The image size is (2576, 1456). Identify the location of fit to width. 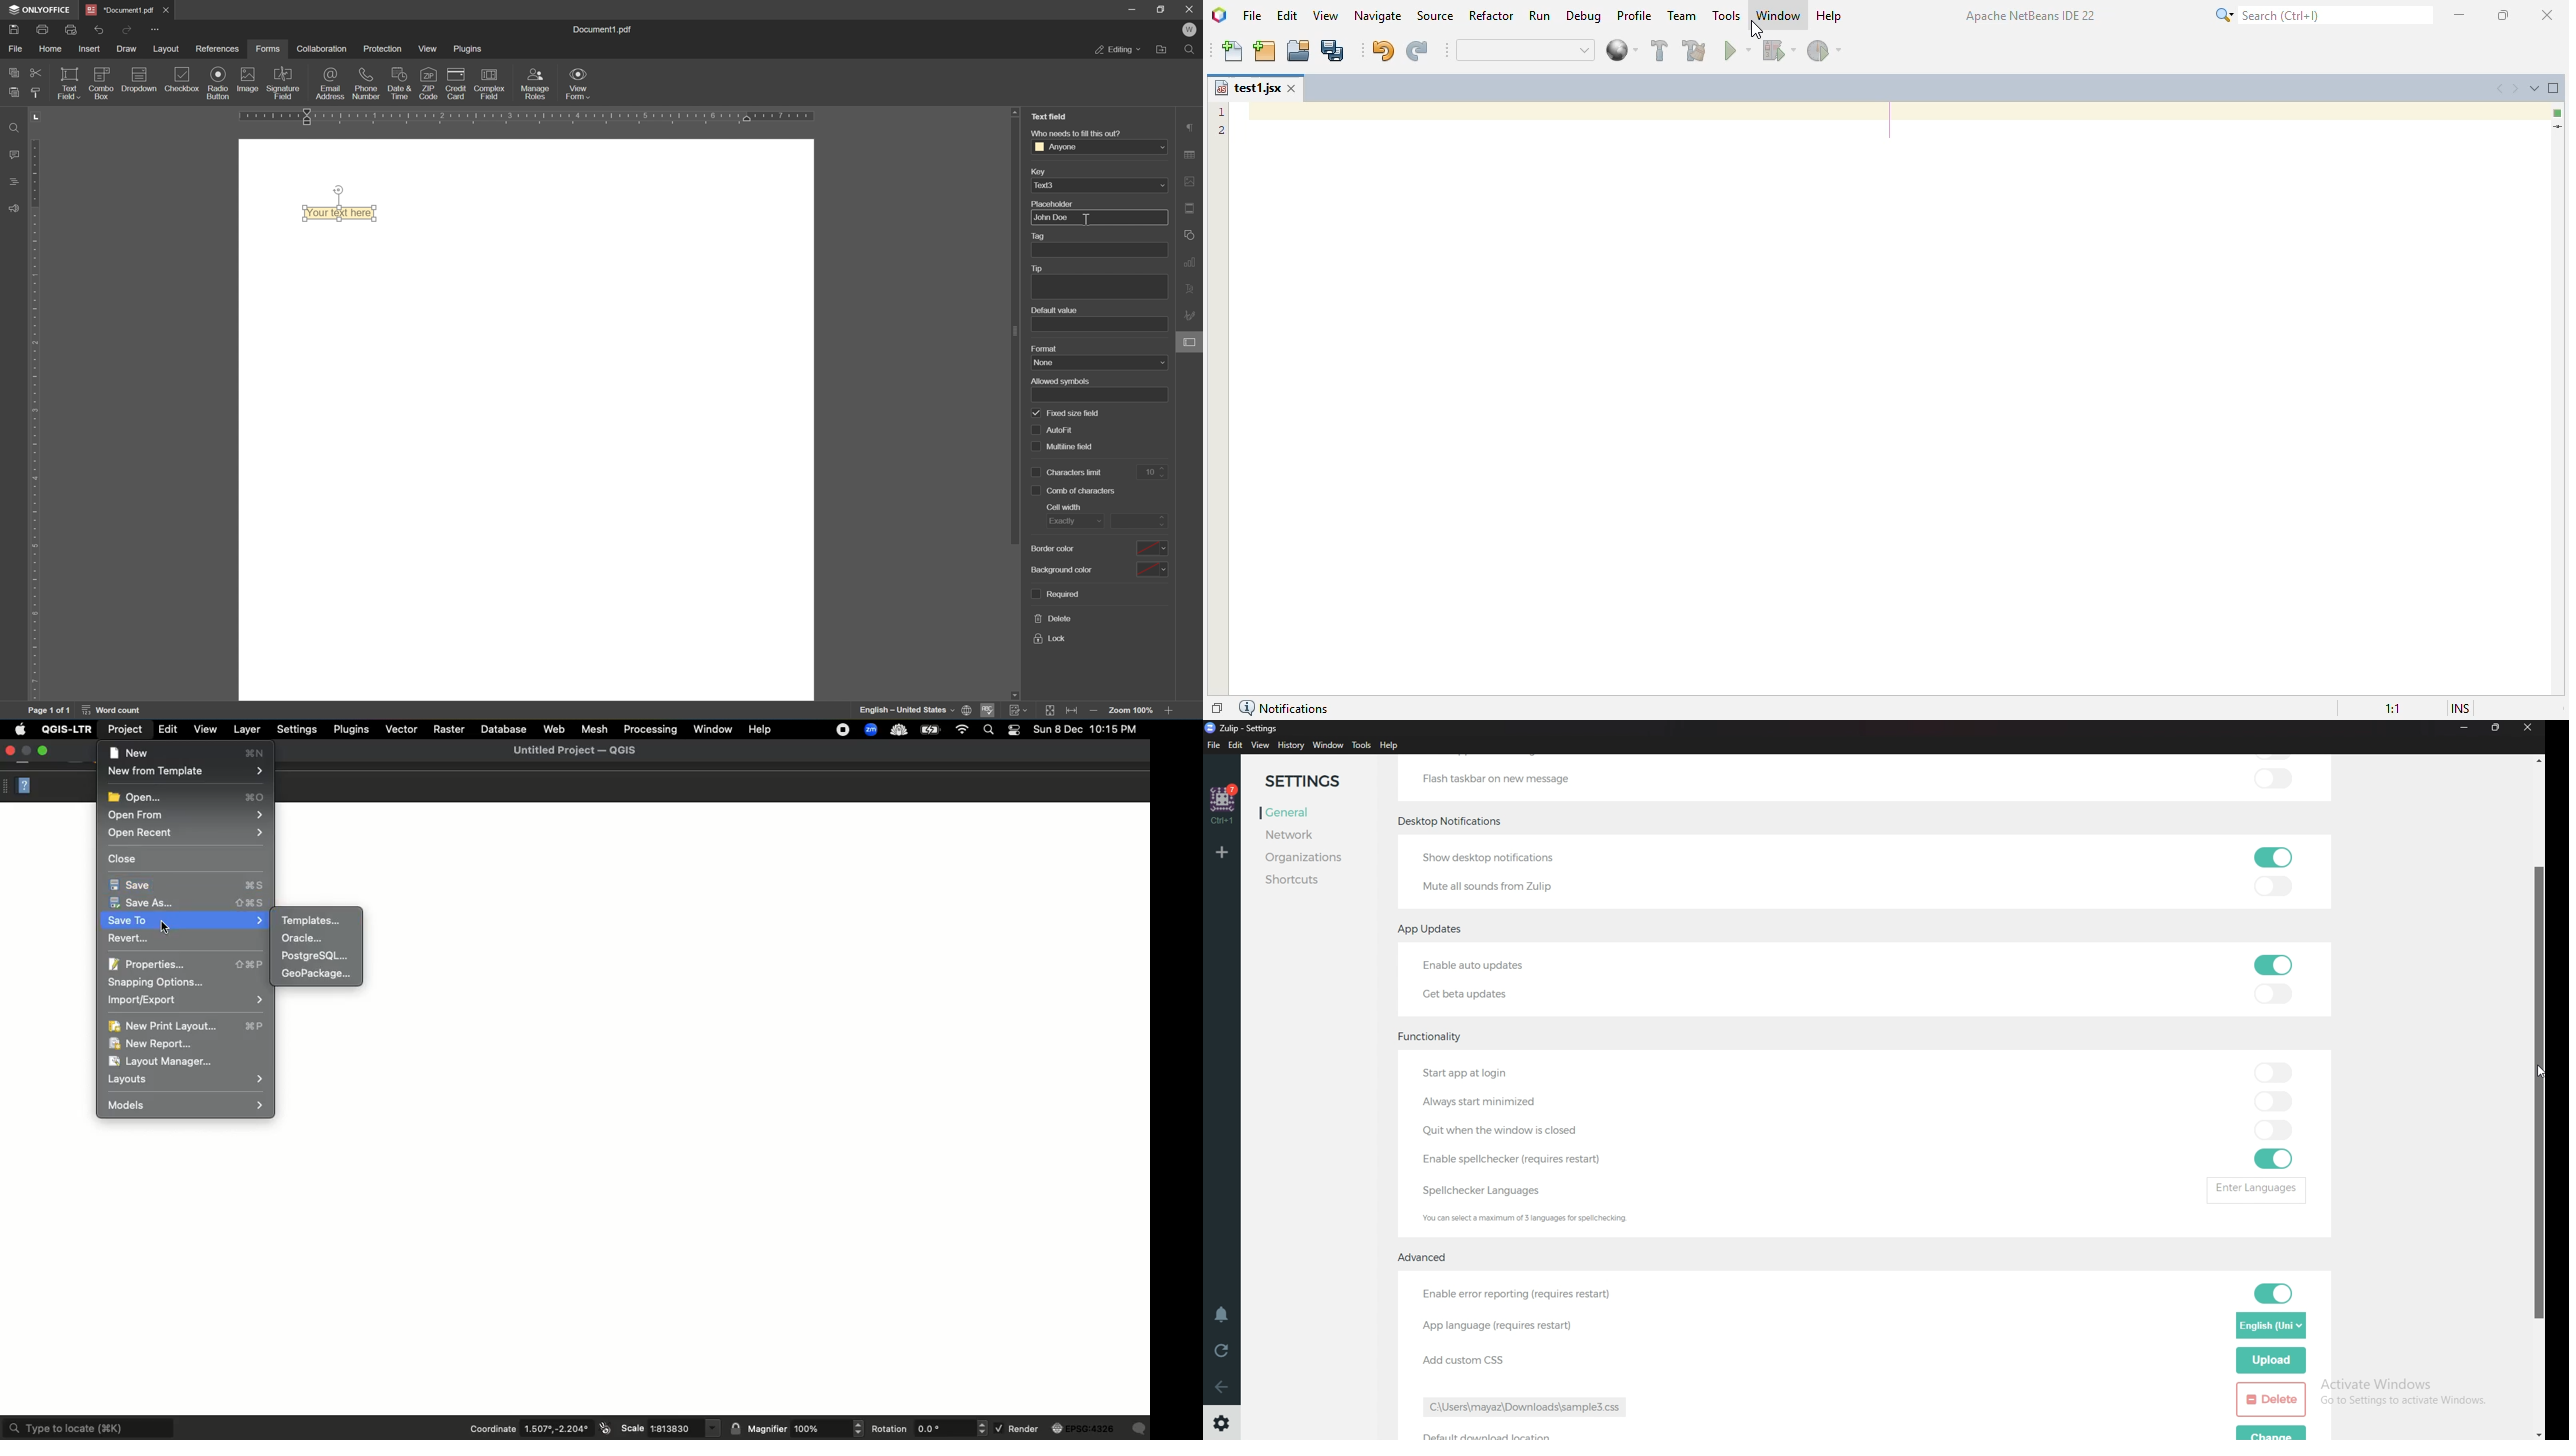
(1074, 713).